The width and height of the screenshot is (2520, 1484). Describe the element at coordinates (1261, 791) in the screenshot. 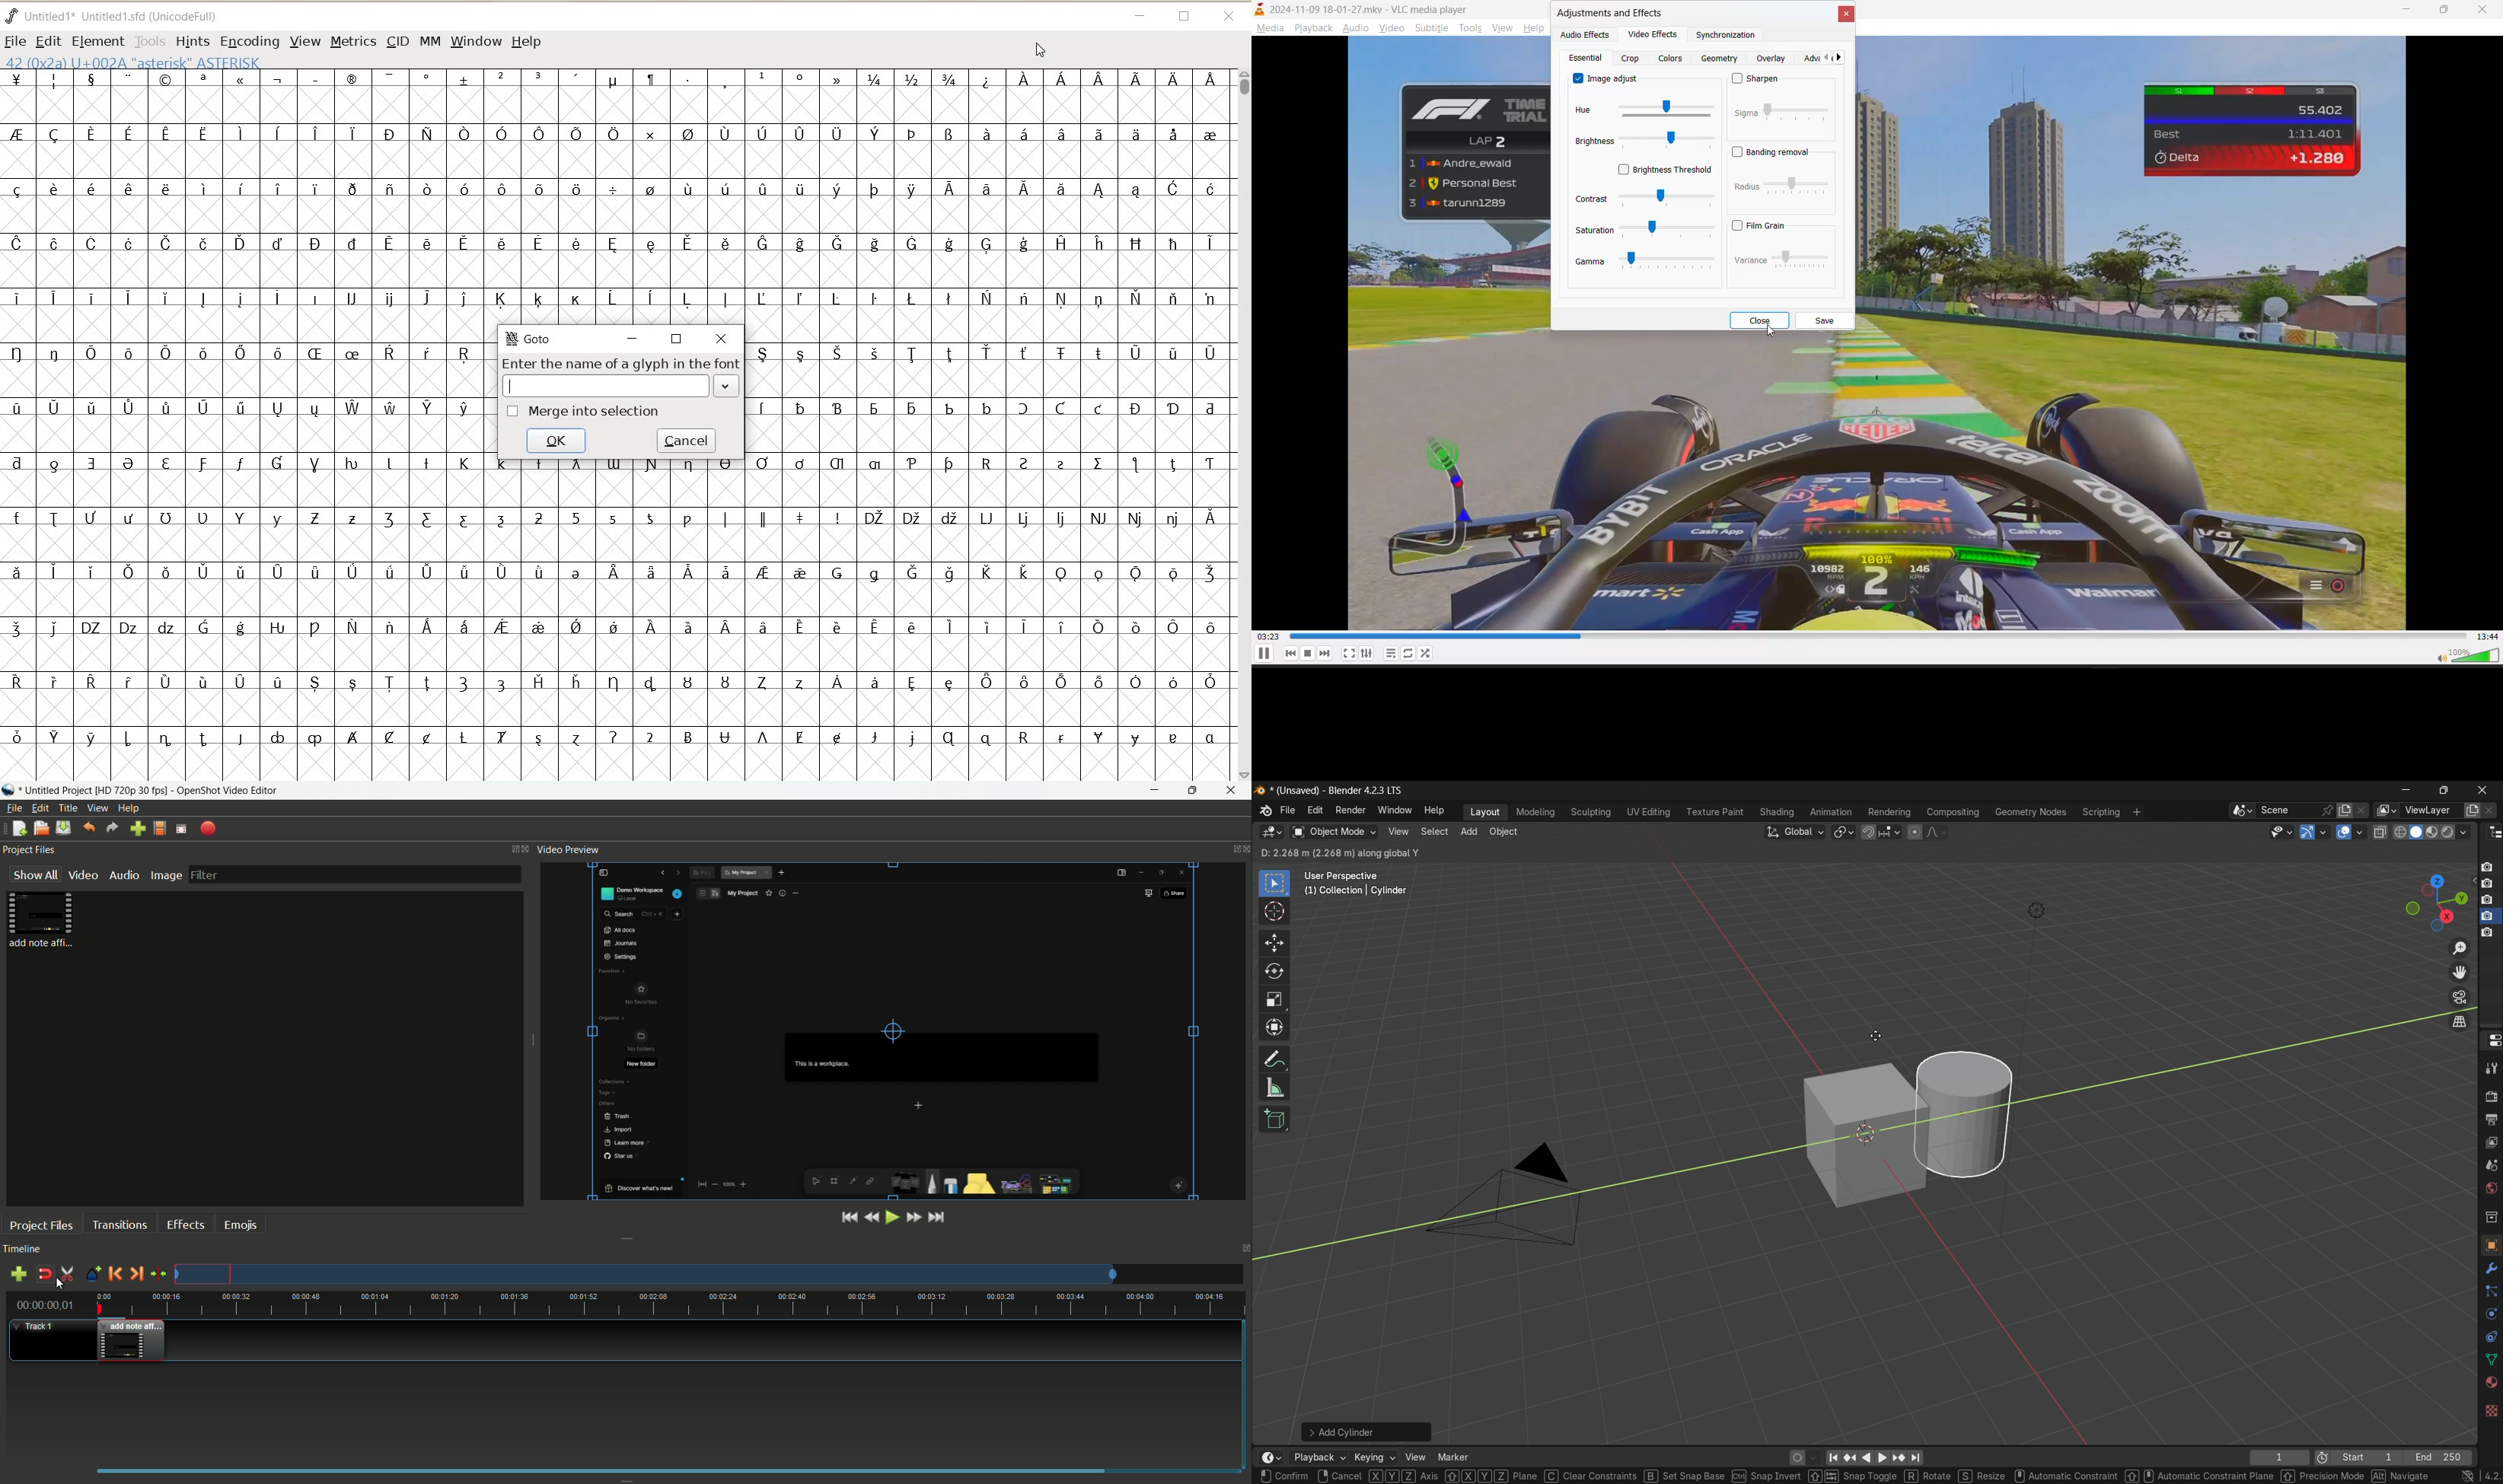

I see `blender logo` at that location.